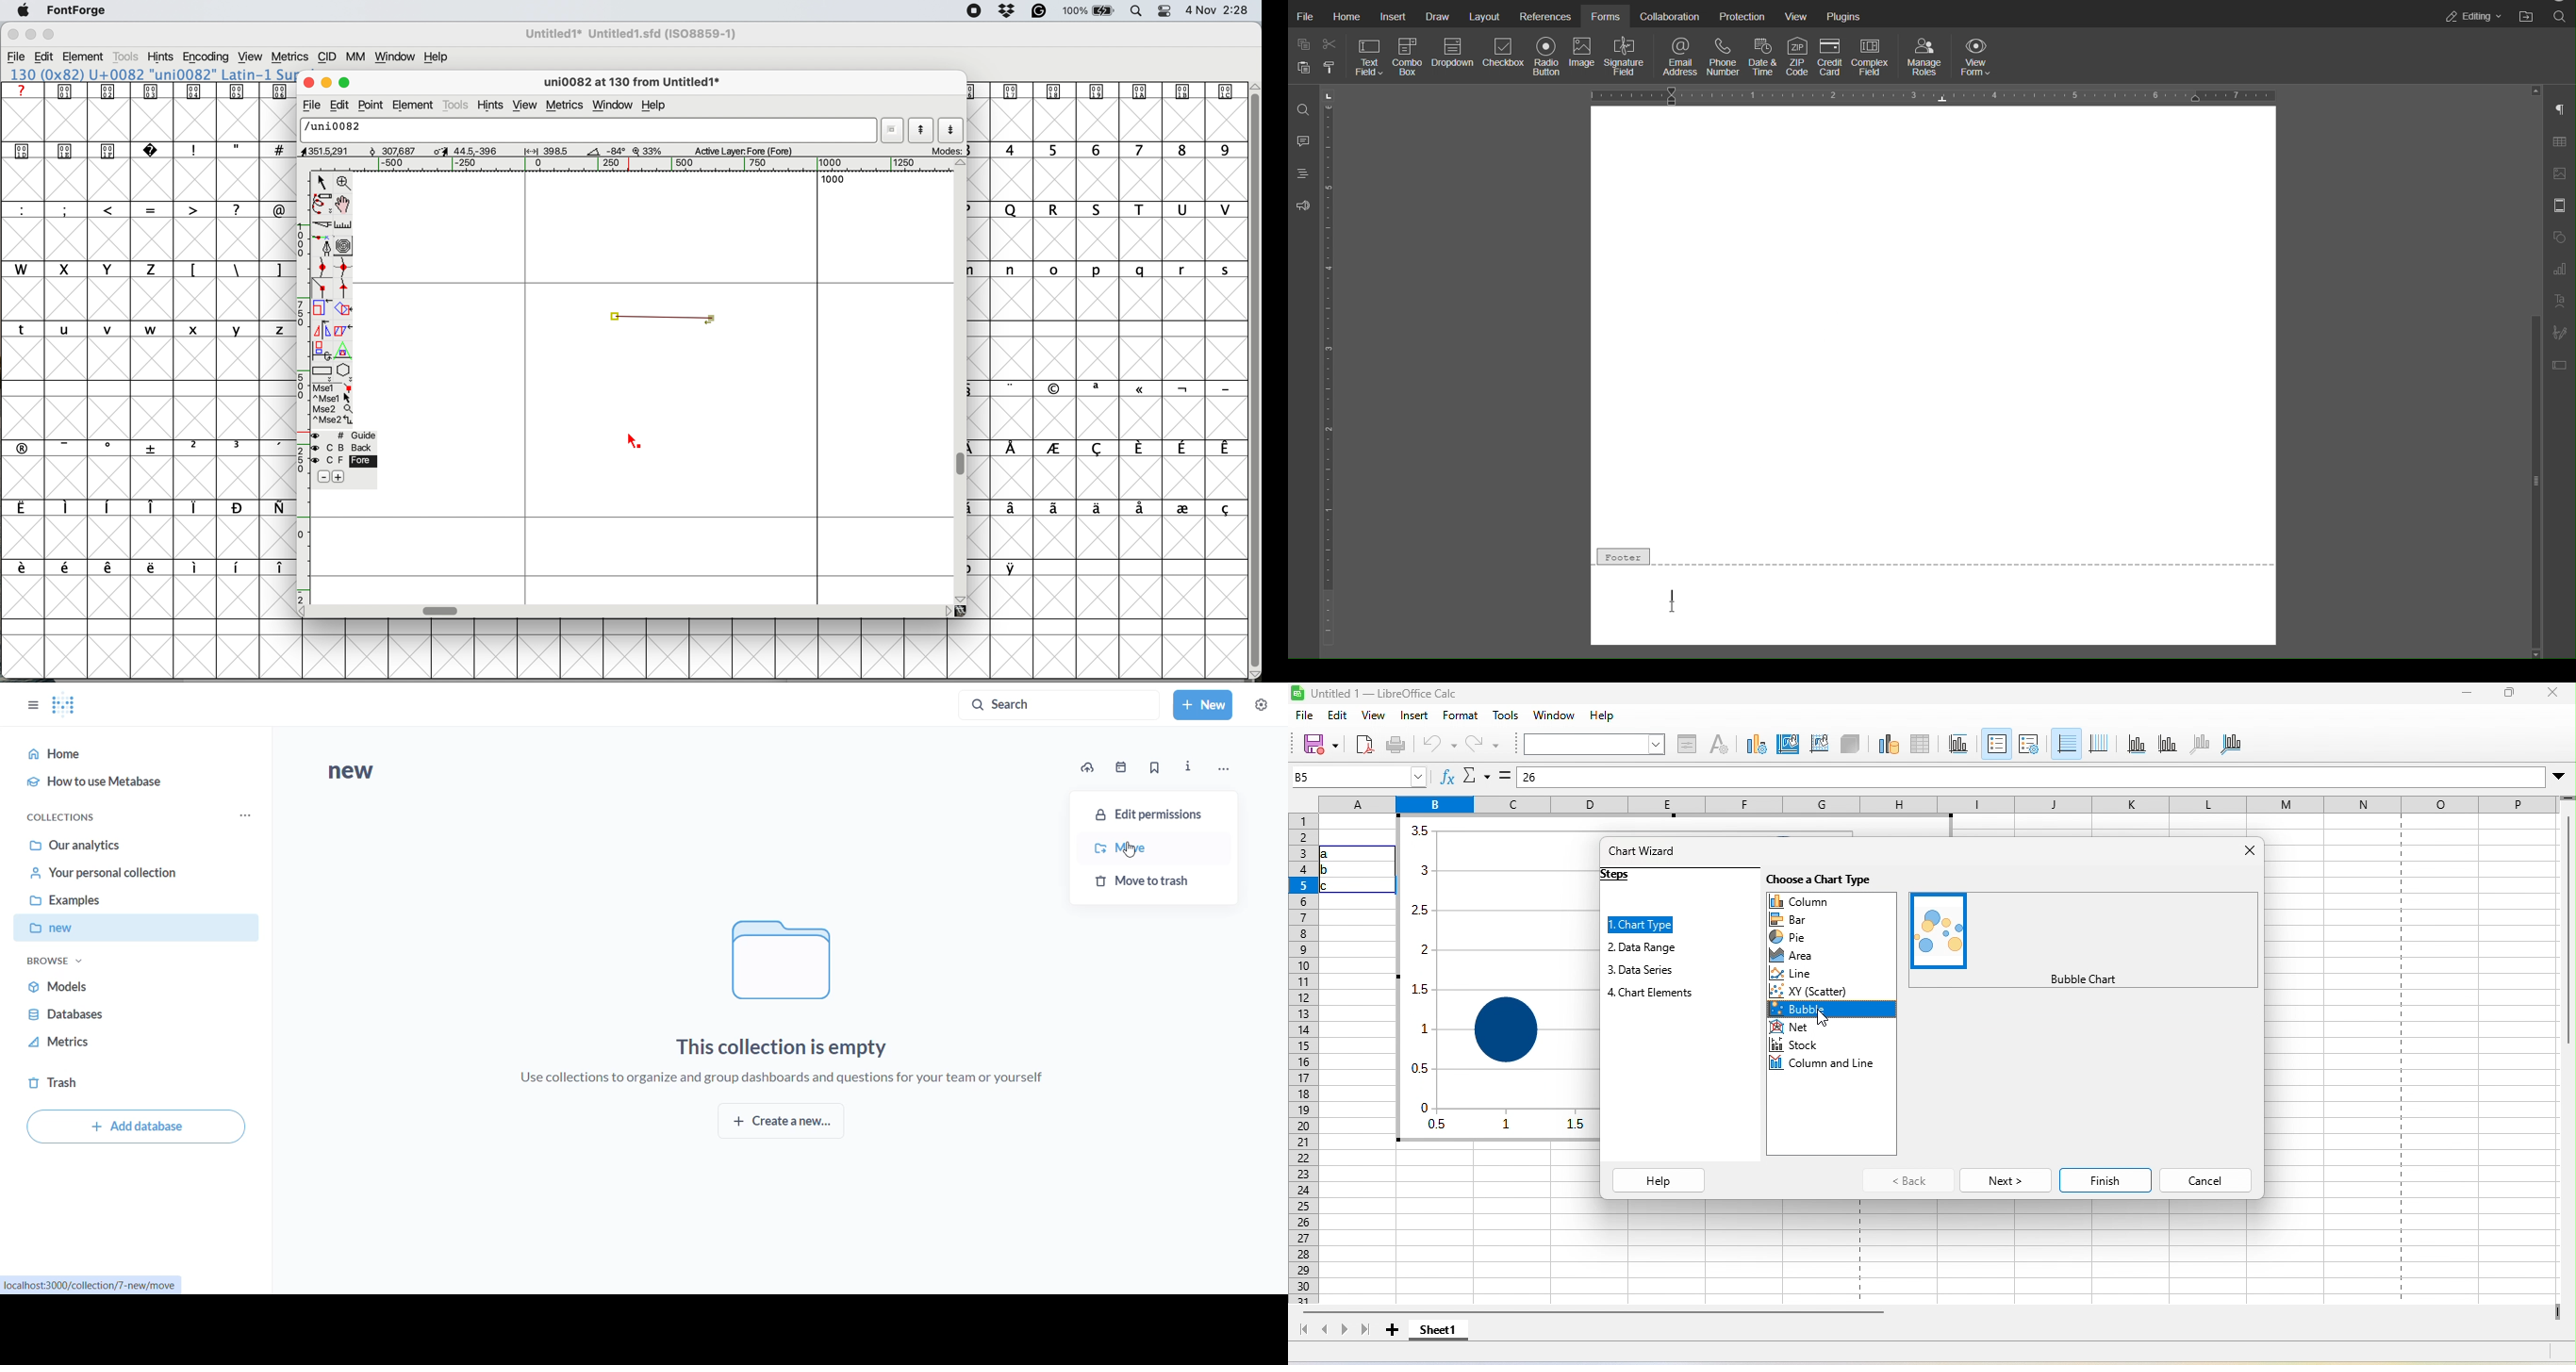  What do you see at coordinates (1543, 15) in the screenshot?
I see `References` at bounding box center [1543, 15].